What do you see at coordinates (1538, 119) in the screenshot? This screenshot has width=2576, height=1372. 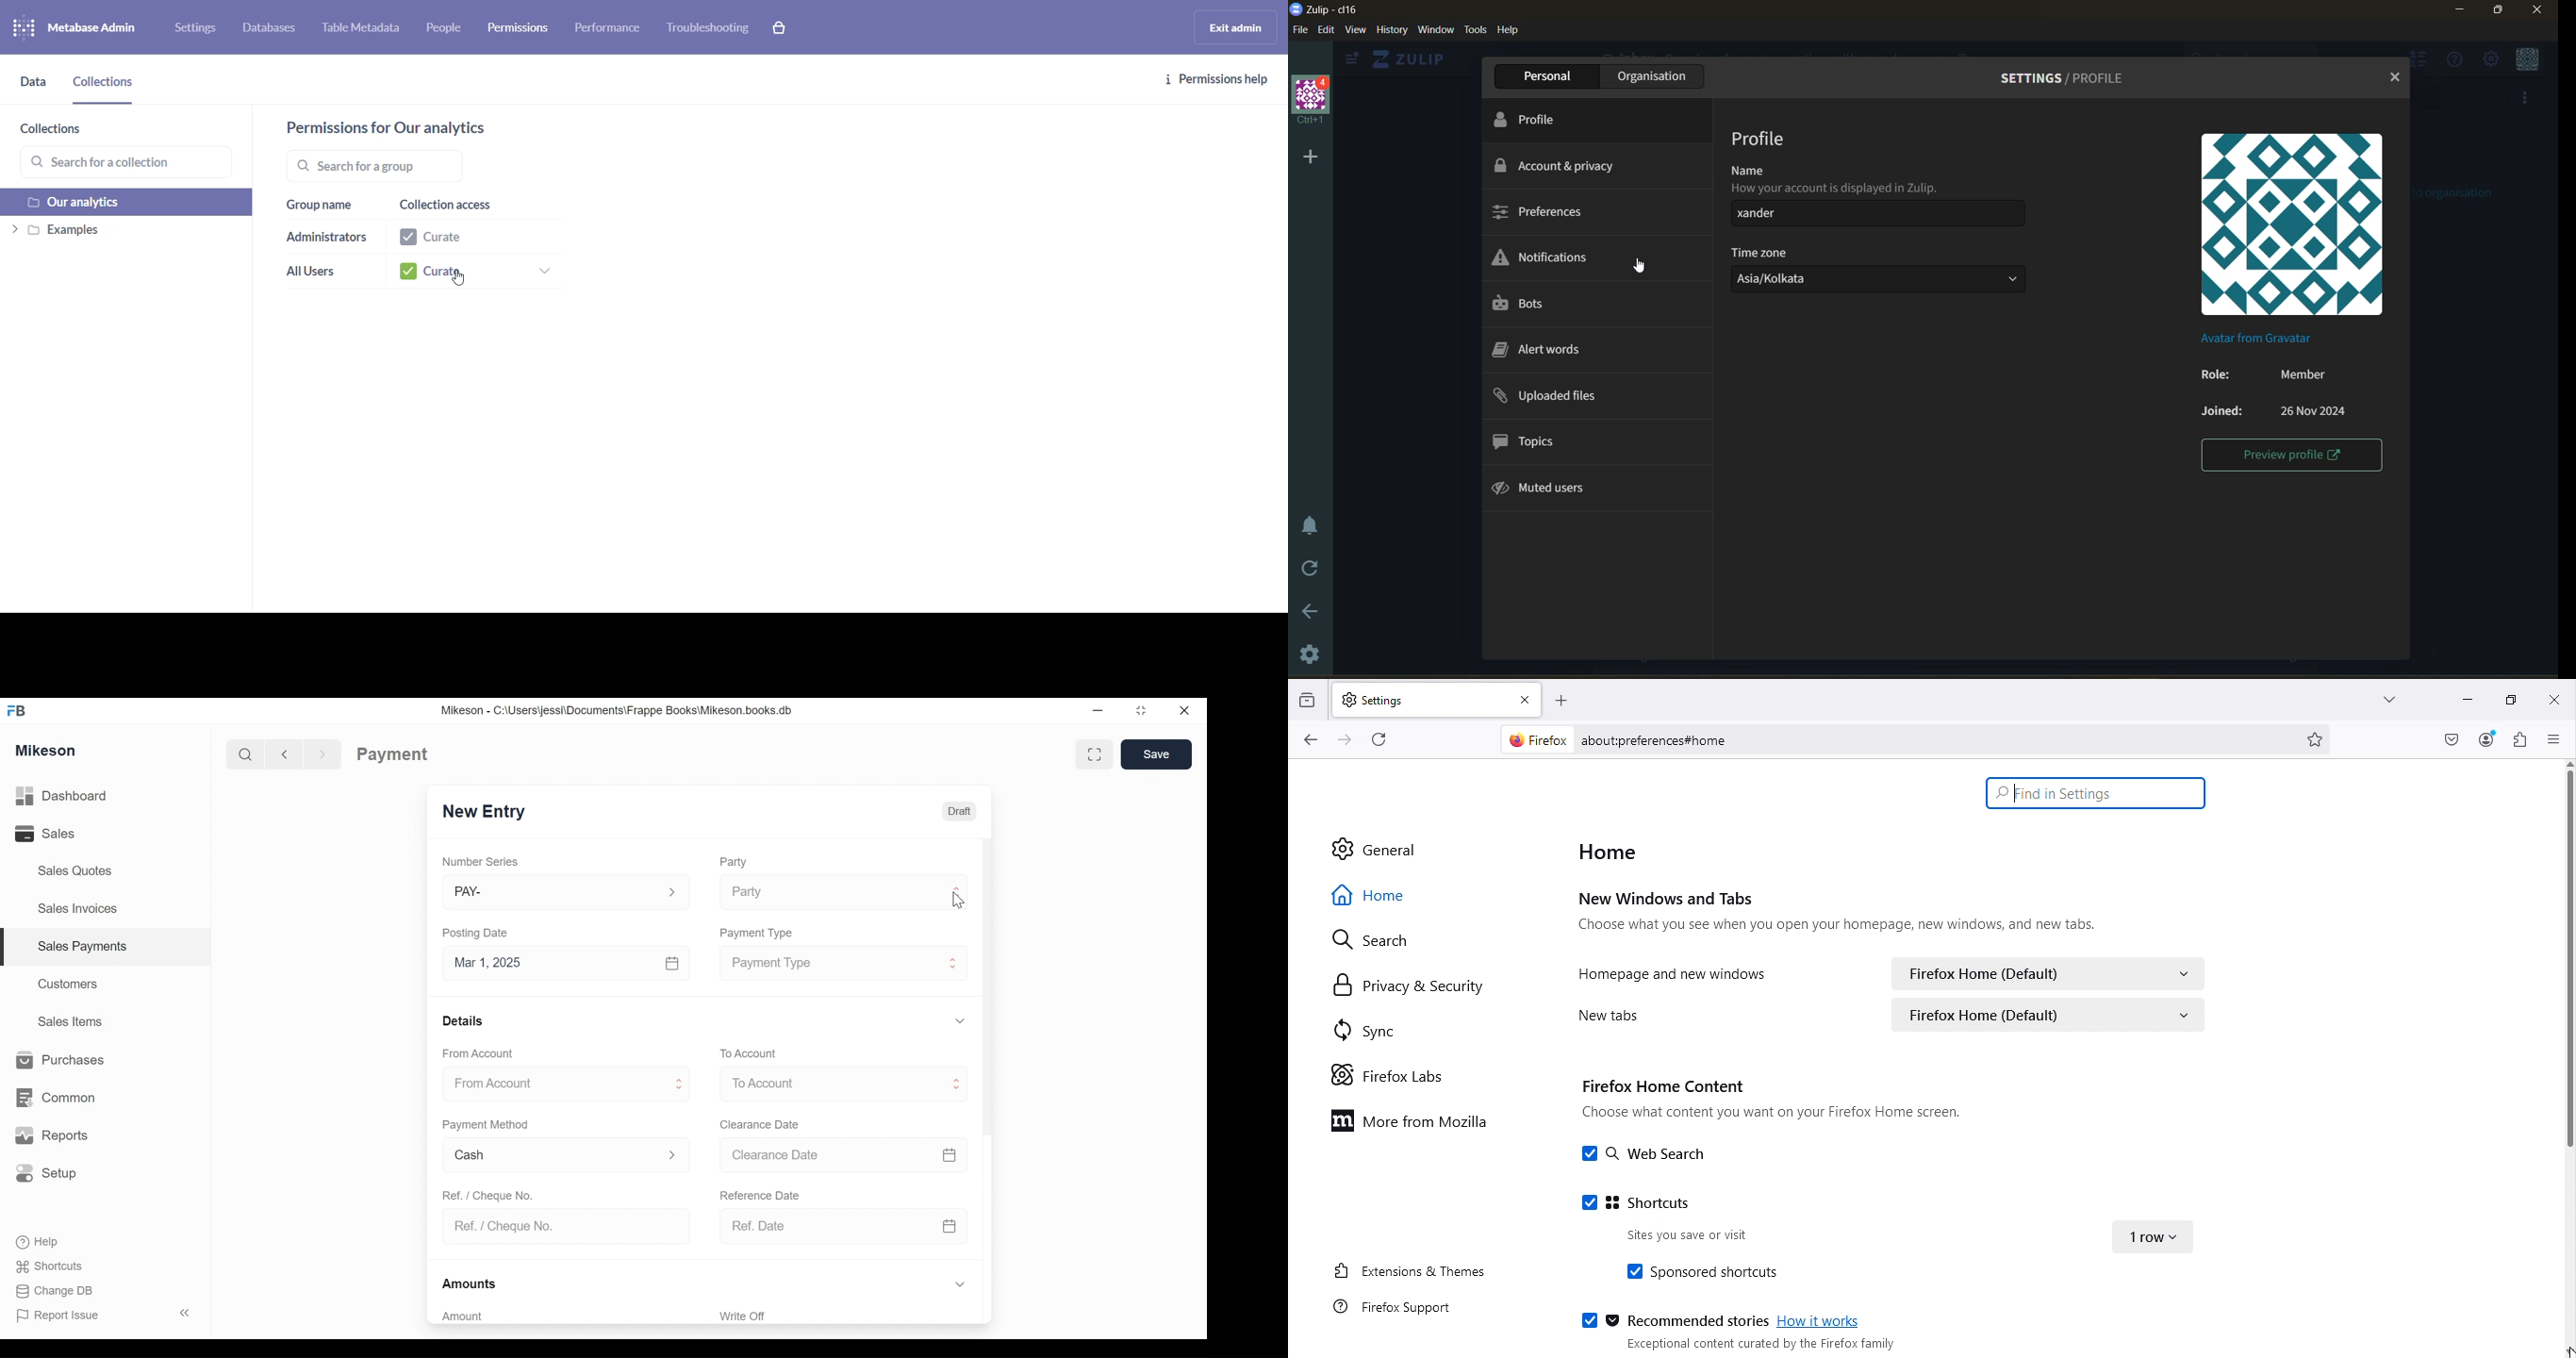 I see `profile` at bounding box center [1538, 119].